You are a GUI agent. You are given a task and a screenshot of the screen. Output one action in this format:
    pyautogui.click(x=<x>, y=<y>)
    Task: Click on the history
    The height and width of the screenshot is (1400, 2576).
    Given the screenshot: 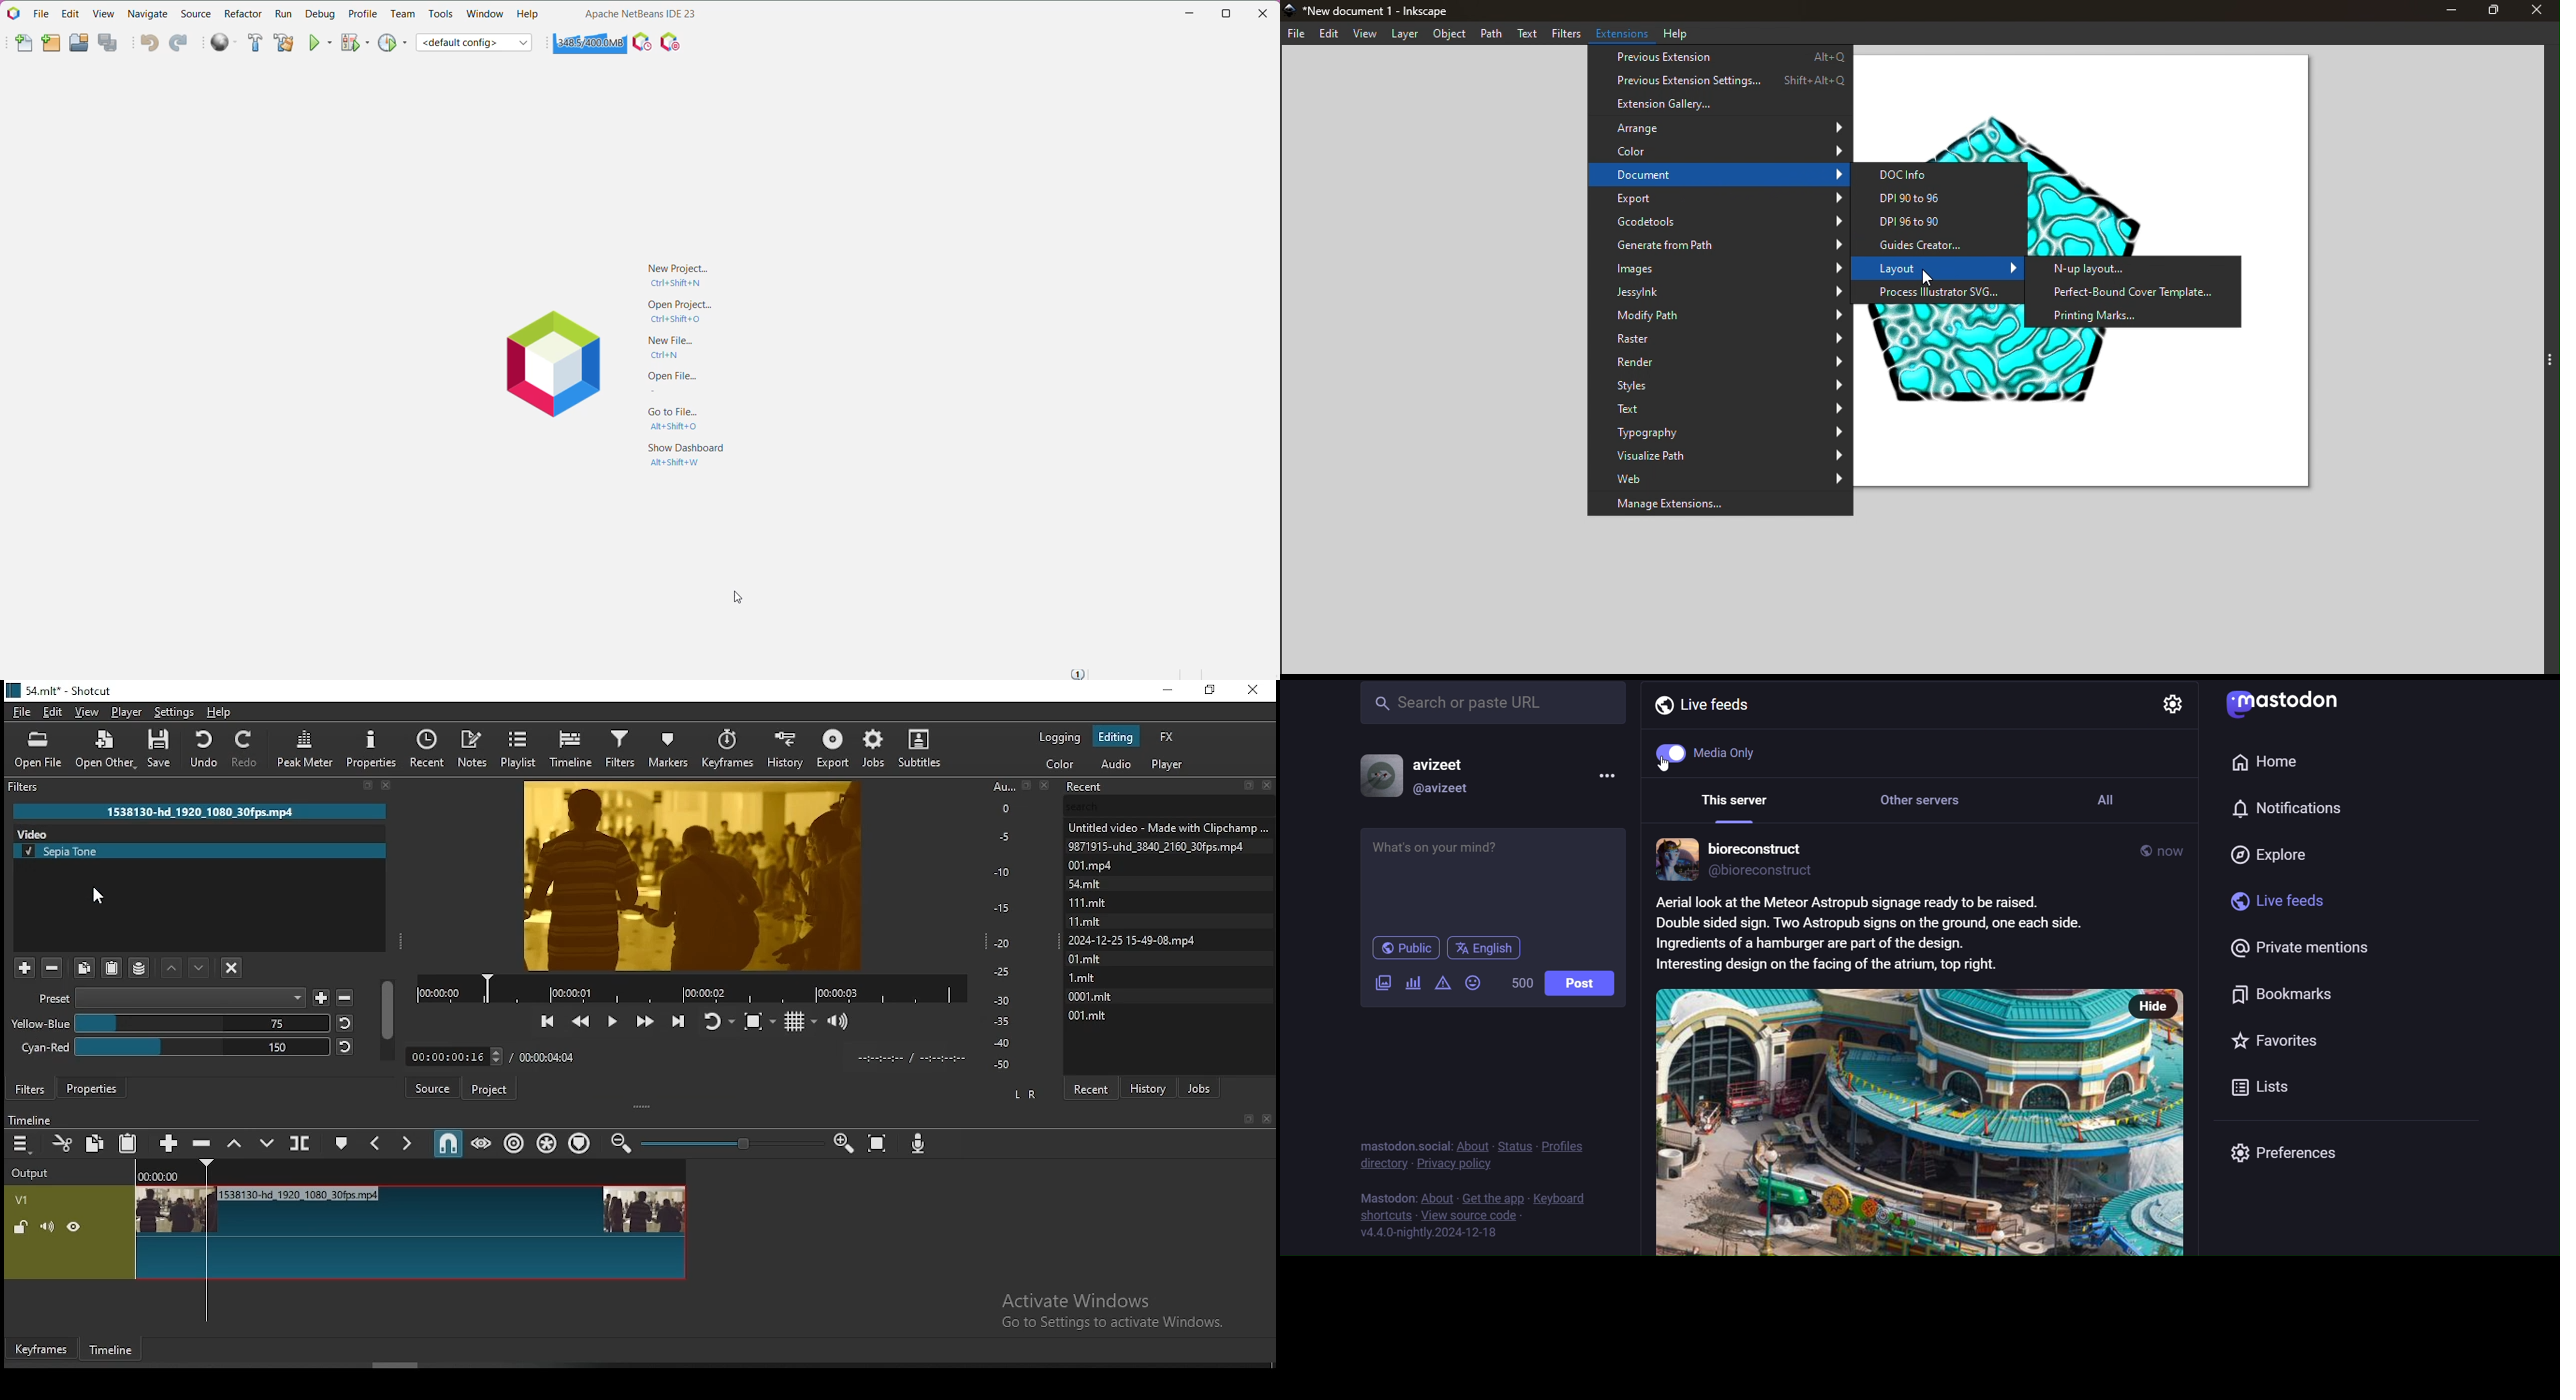 What is the action you would take?
    pyautogui.click(x=1150, y=1082)
    